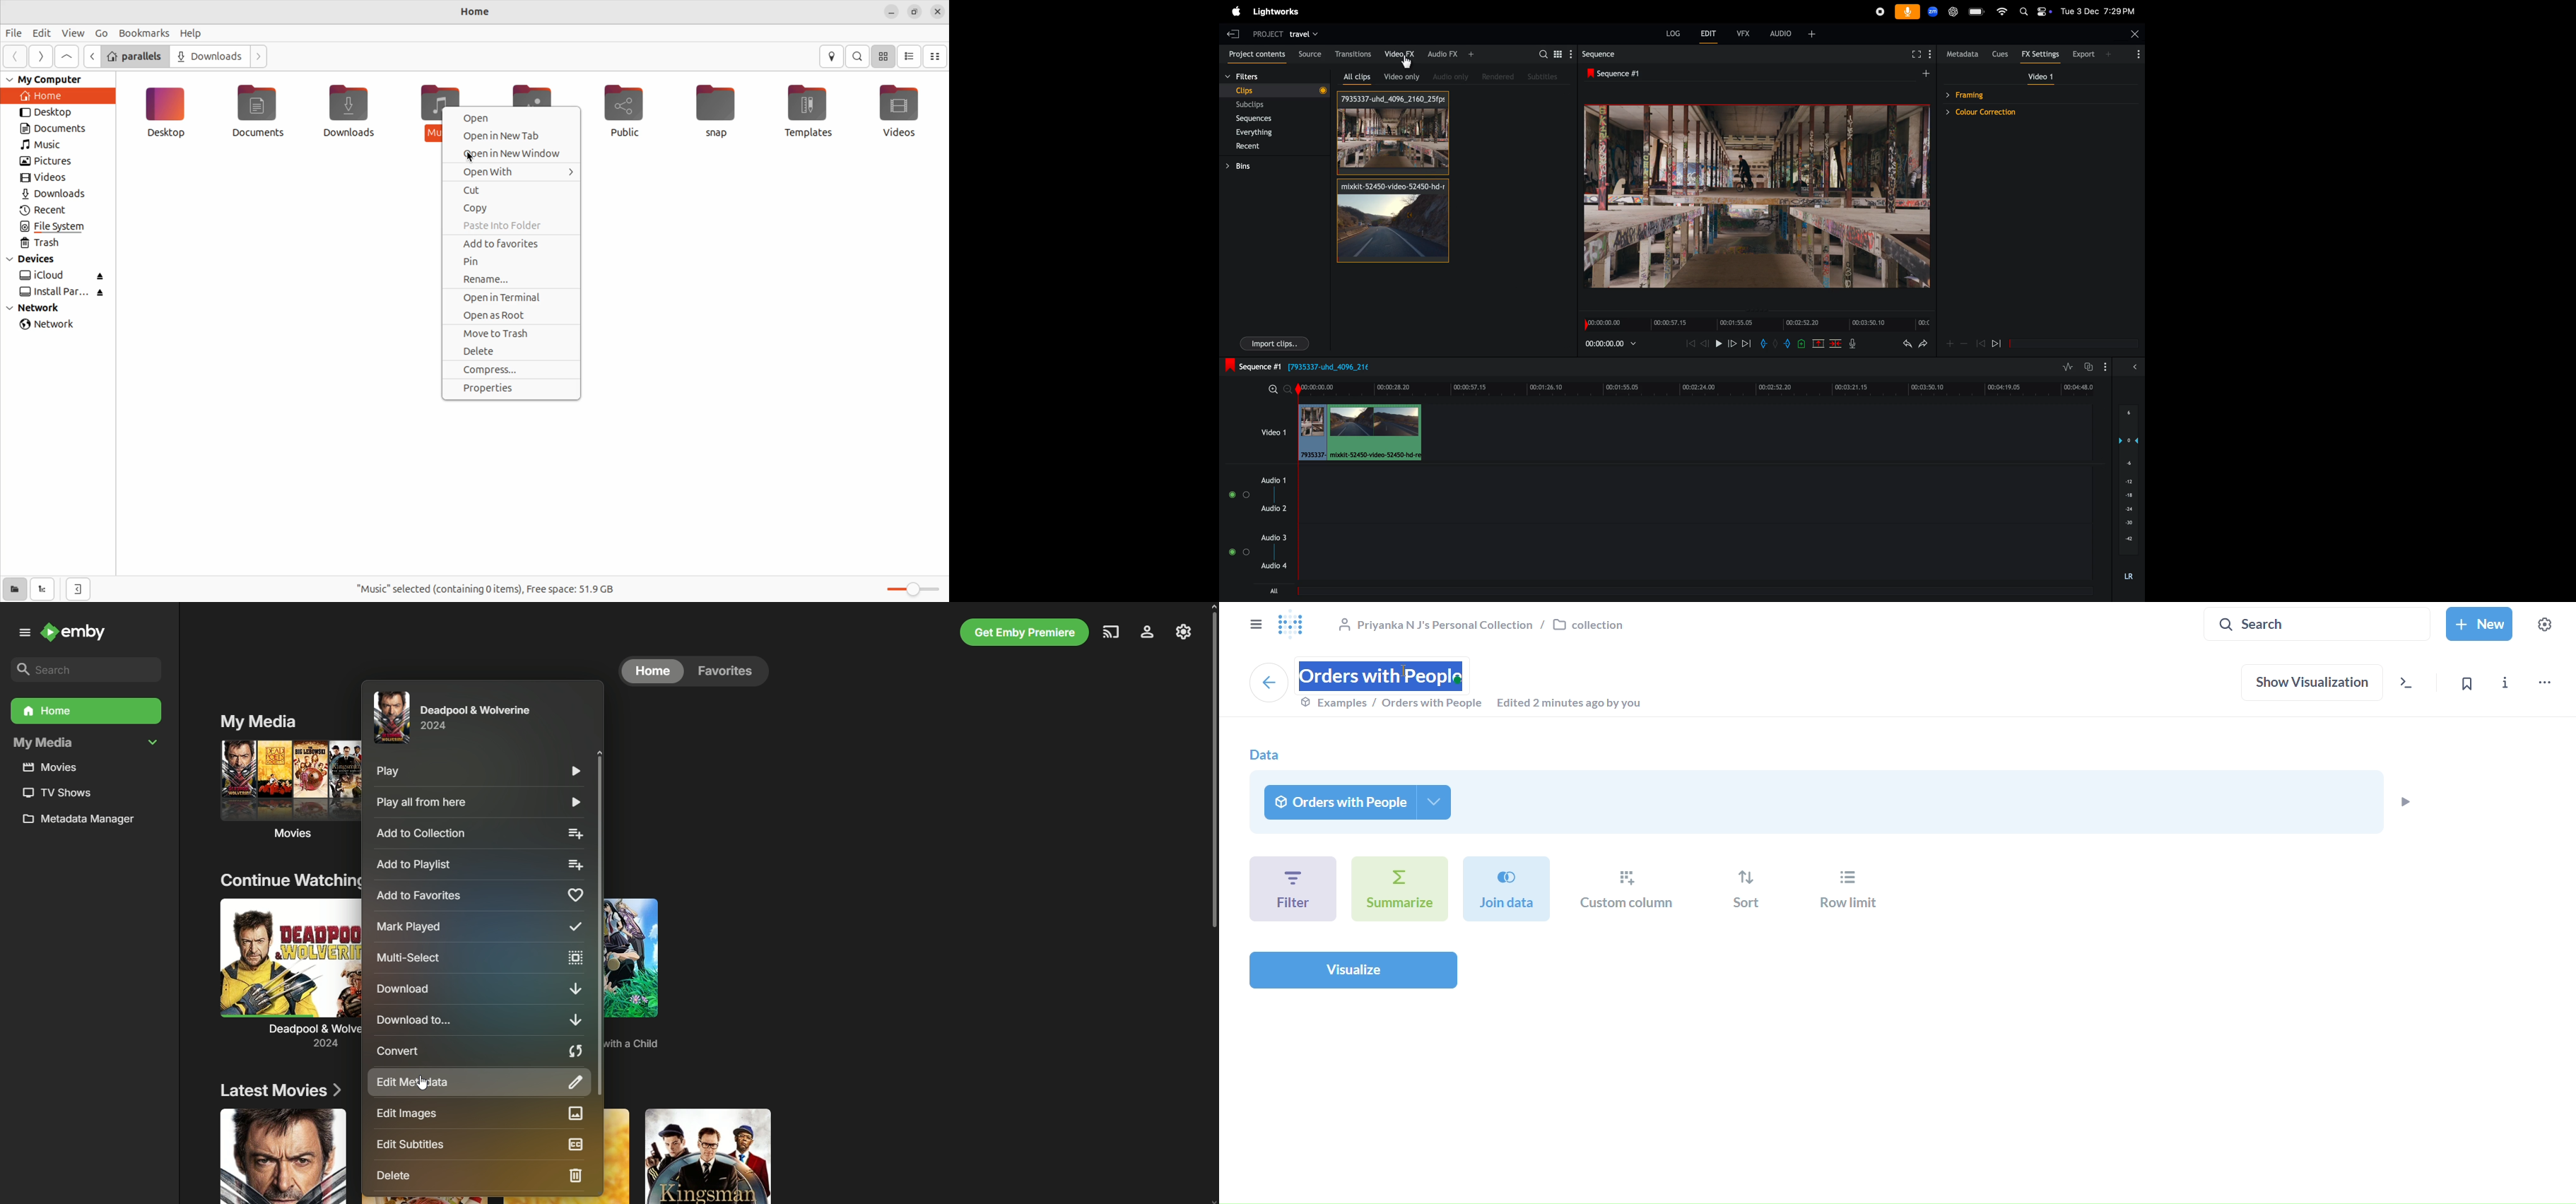  I want to click on forward, so click(1730, 345).